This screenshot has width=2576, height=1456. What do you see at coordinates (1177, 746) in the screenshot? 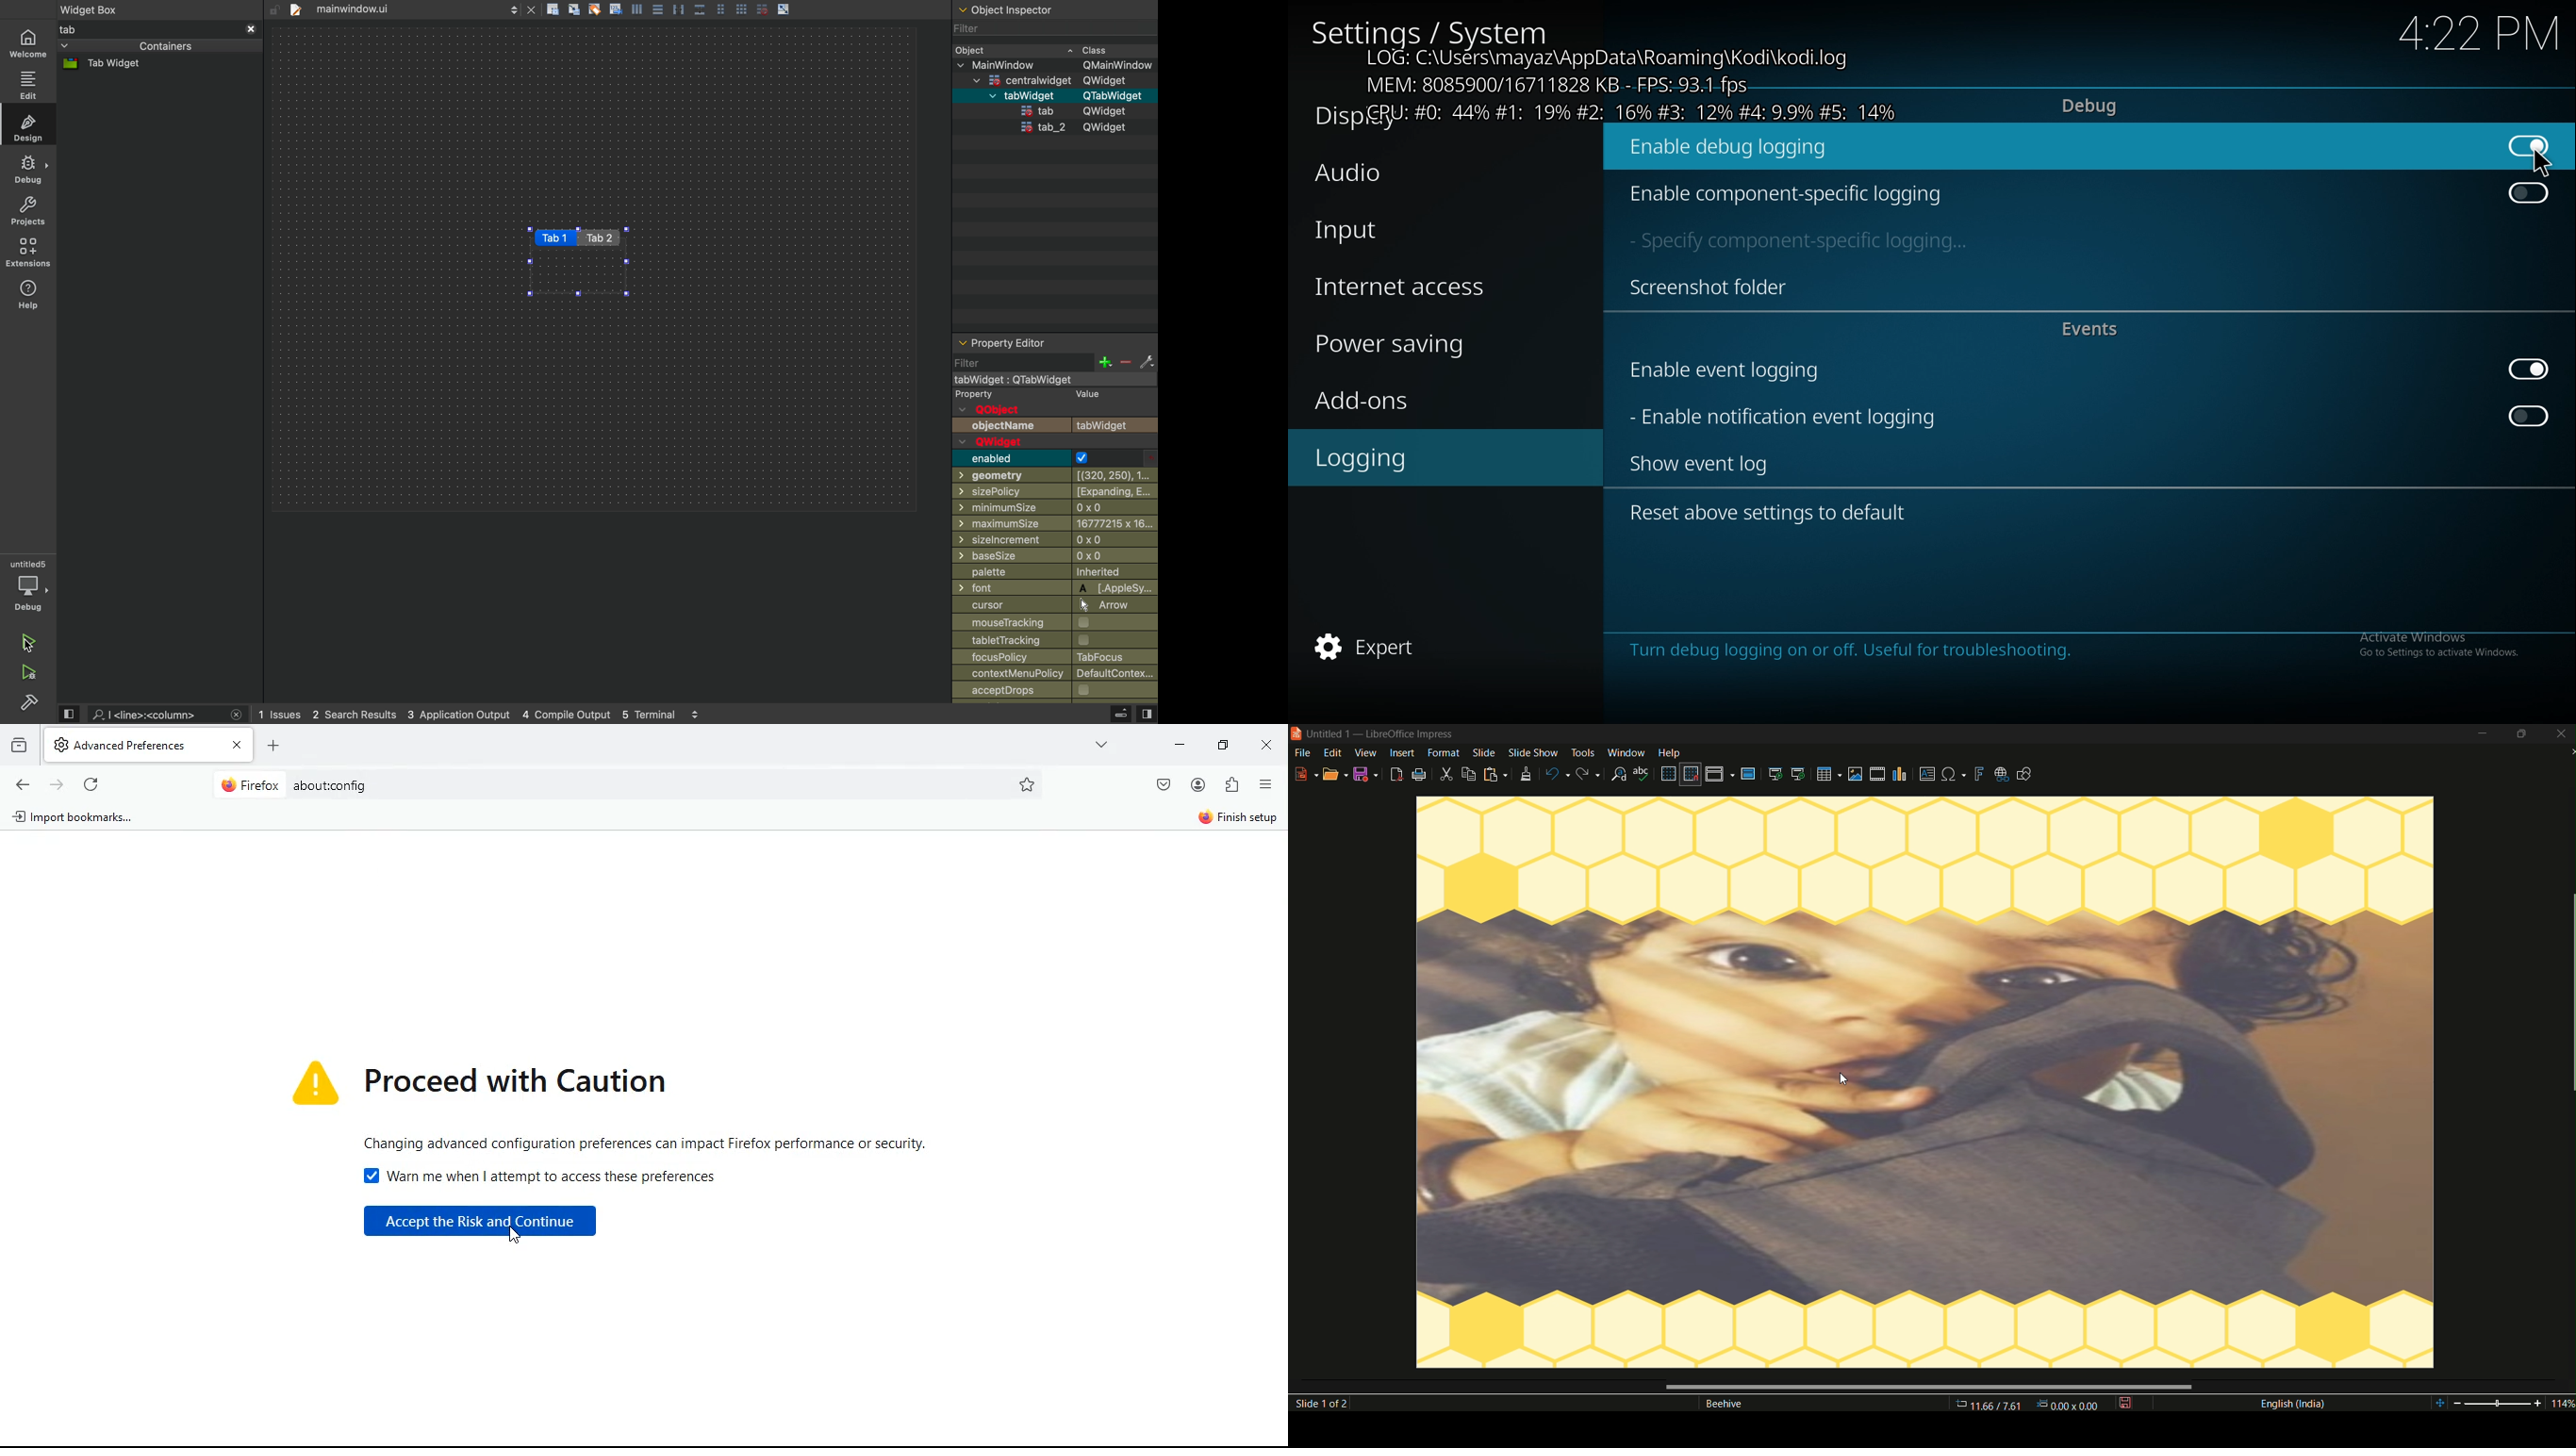
I see `minimize` at bounding box center [1177, 746].